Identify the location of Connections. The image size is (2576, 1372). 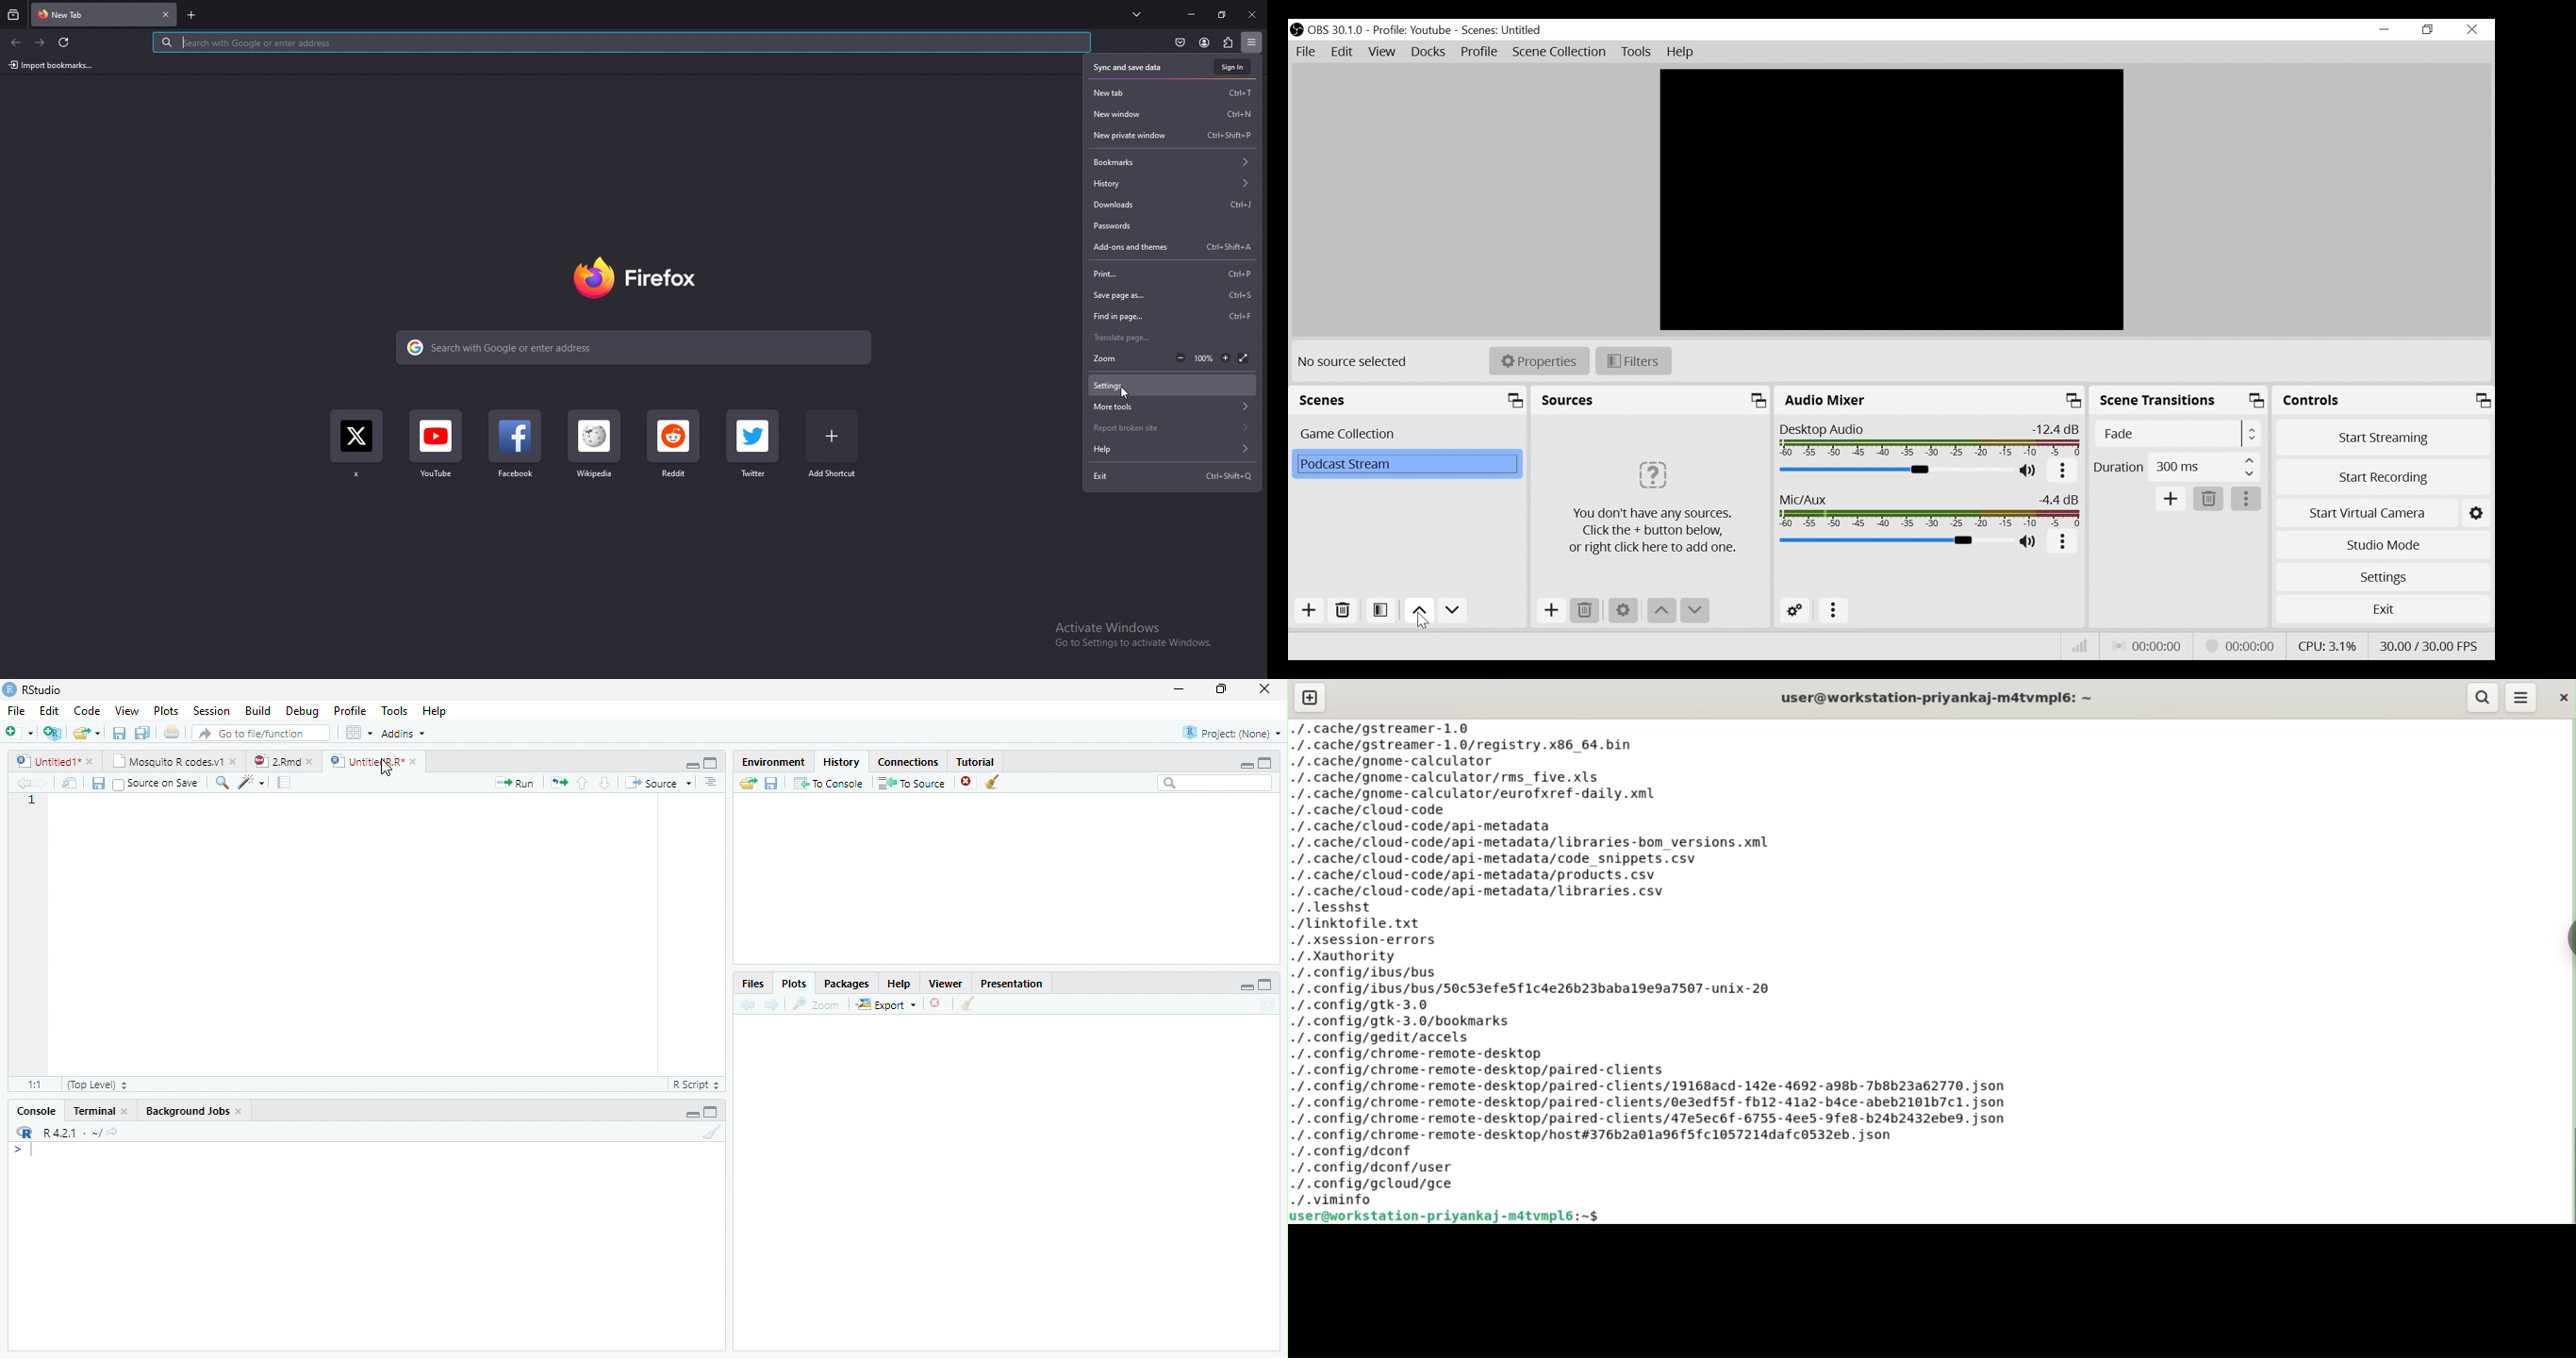
(908, 762).